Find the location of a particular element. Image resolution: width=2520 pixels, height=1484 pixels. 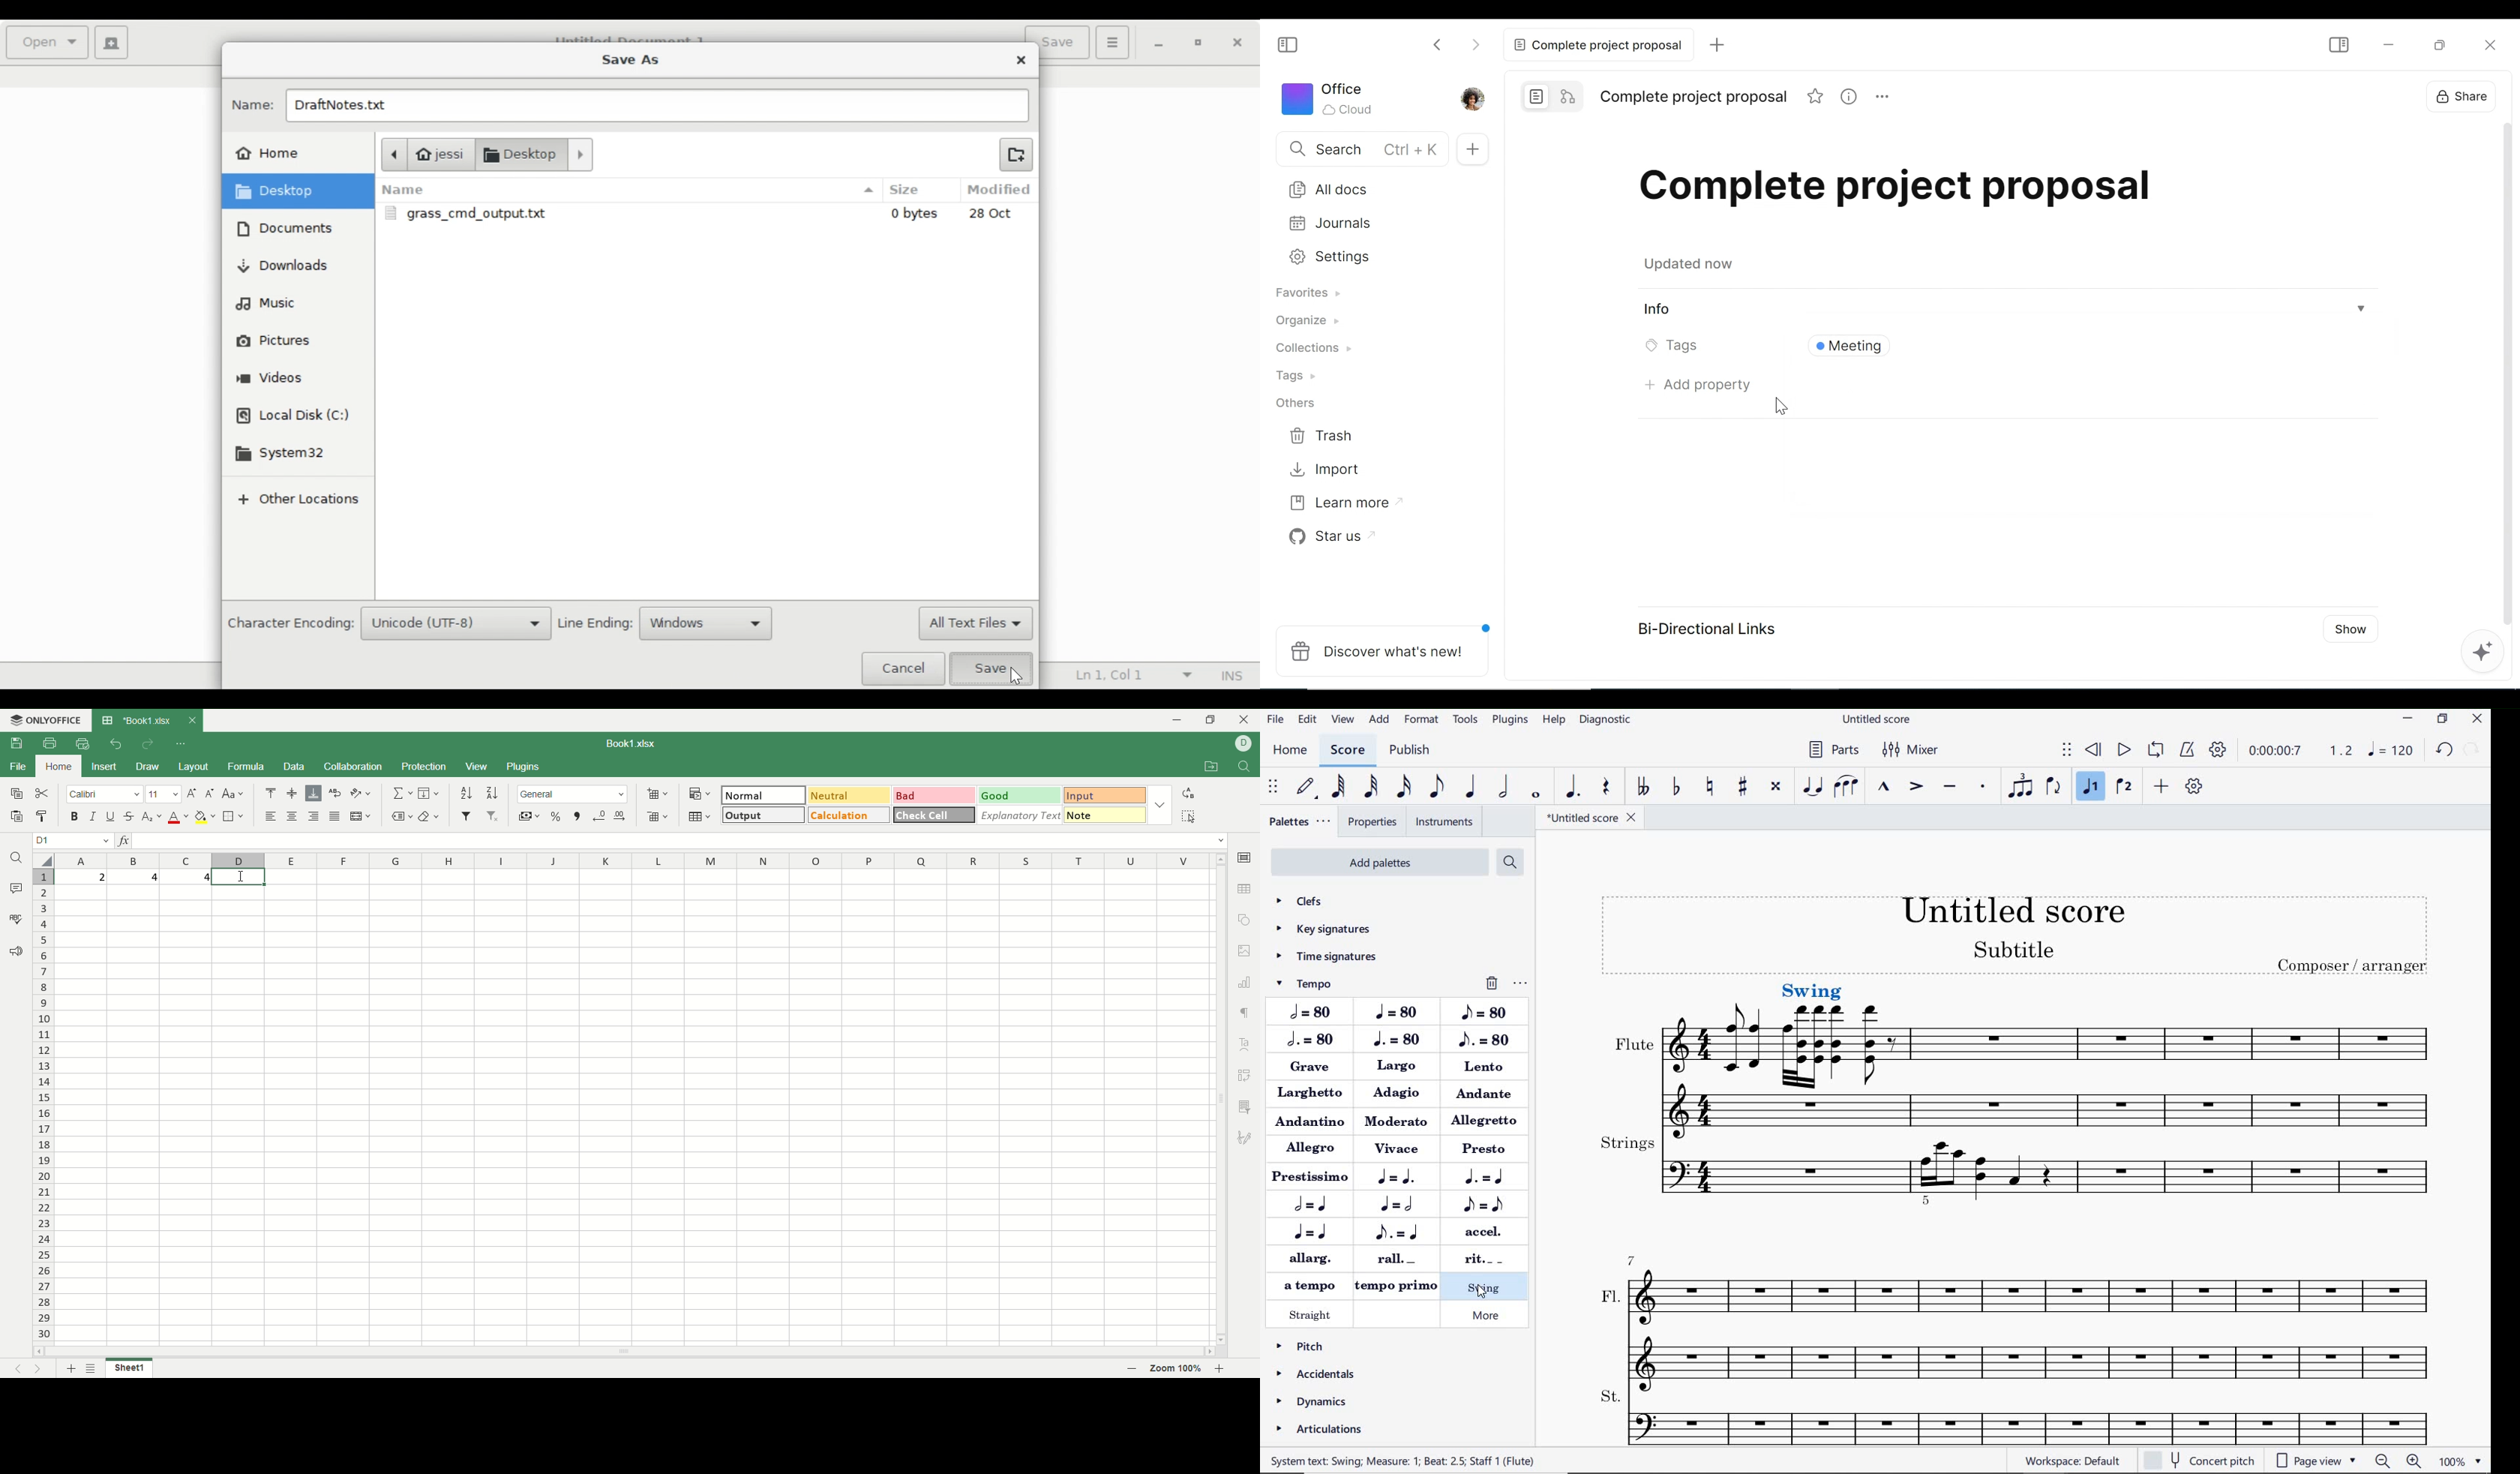

A TEMPO is located at coordinates (1306, 1283).